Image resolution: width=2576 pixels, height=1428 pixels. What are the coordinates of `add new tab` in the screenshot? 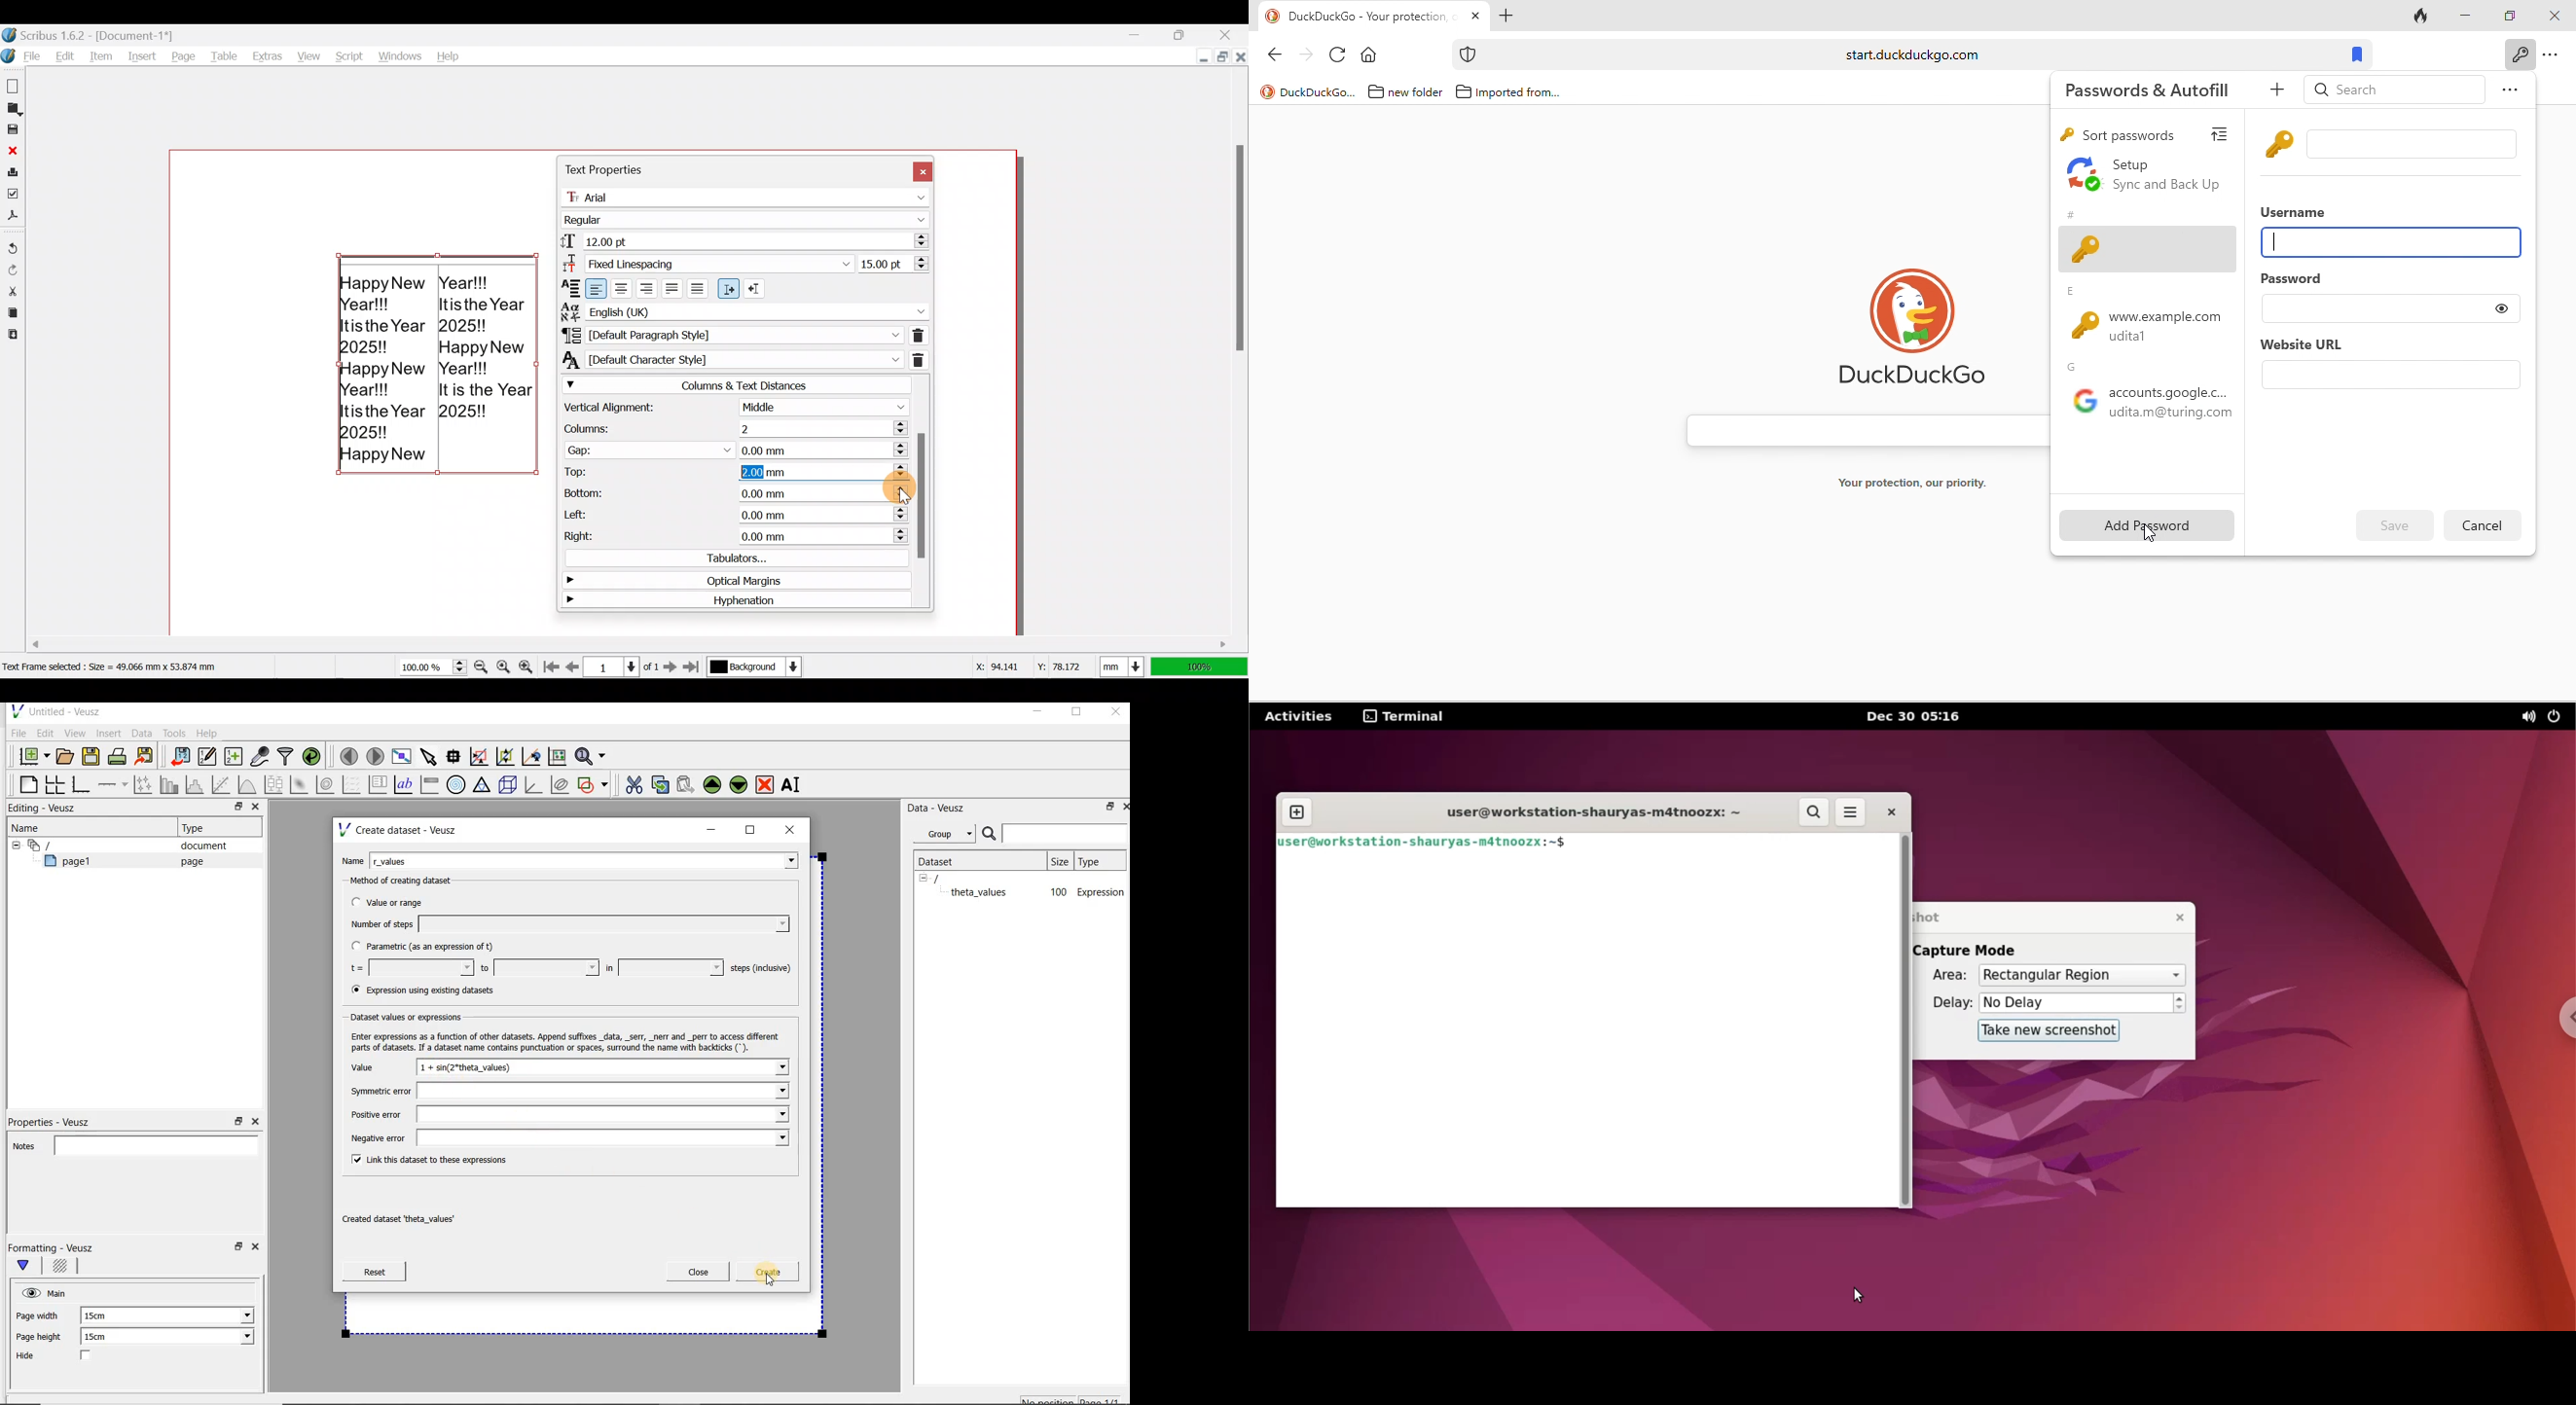 It's located at (1508, 16).